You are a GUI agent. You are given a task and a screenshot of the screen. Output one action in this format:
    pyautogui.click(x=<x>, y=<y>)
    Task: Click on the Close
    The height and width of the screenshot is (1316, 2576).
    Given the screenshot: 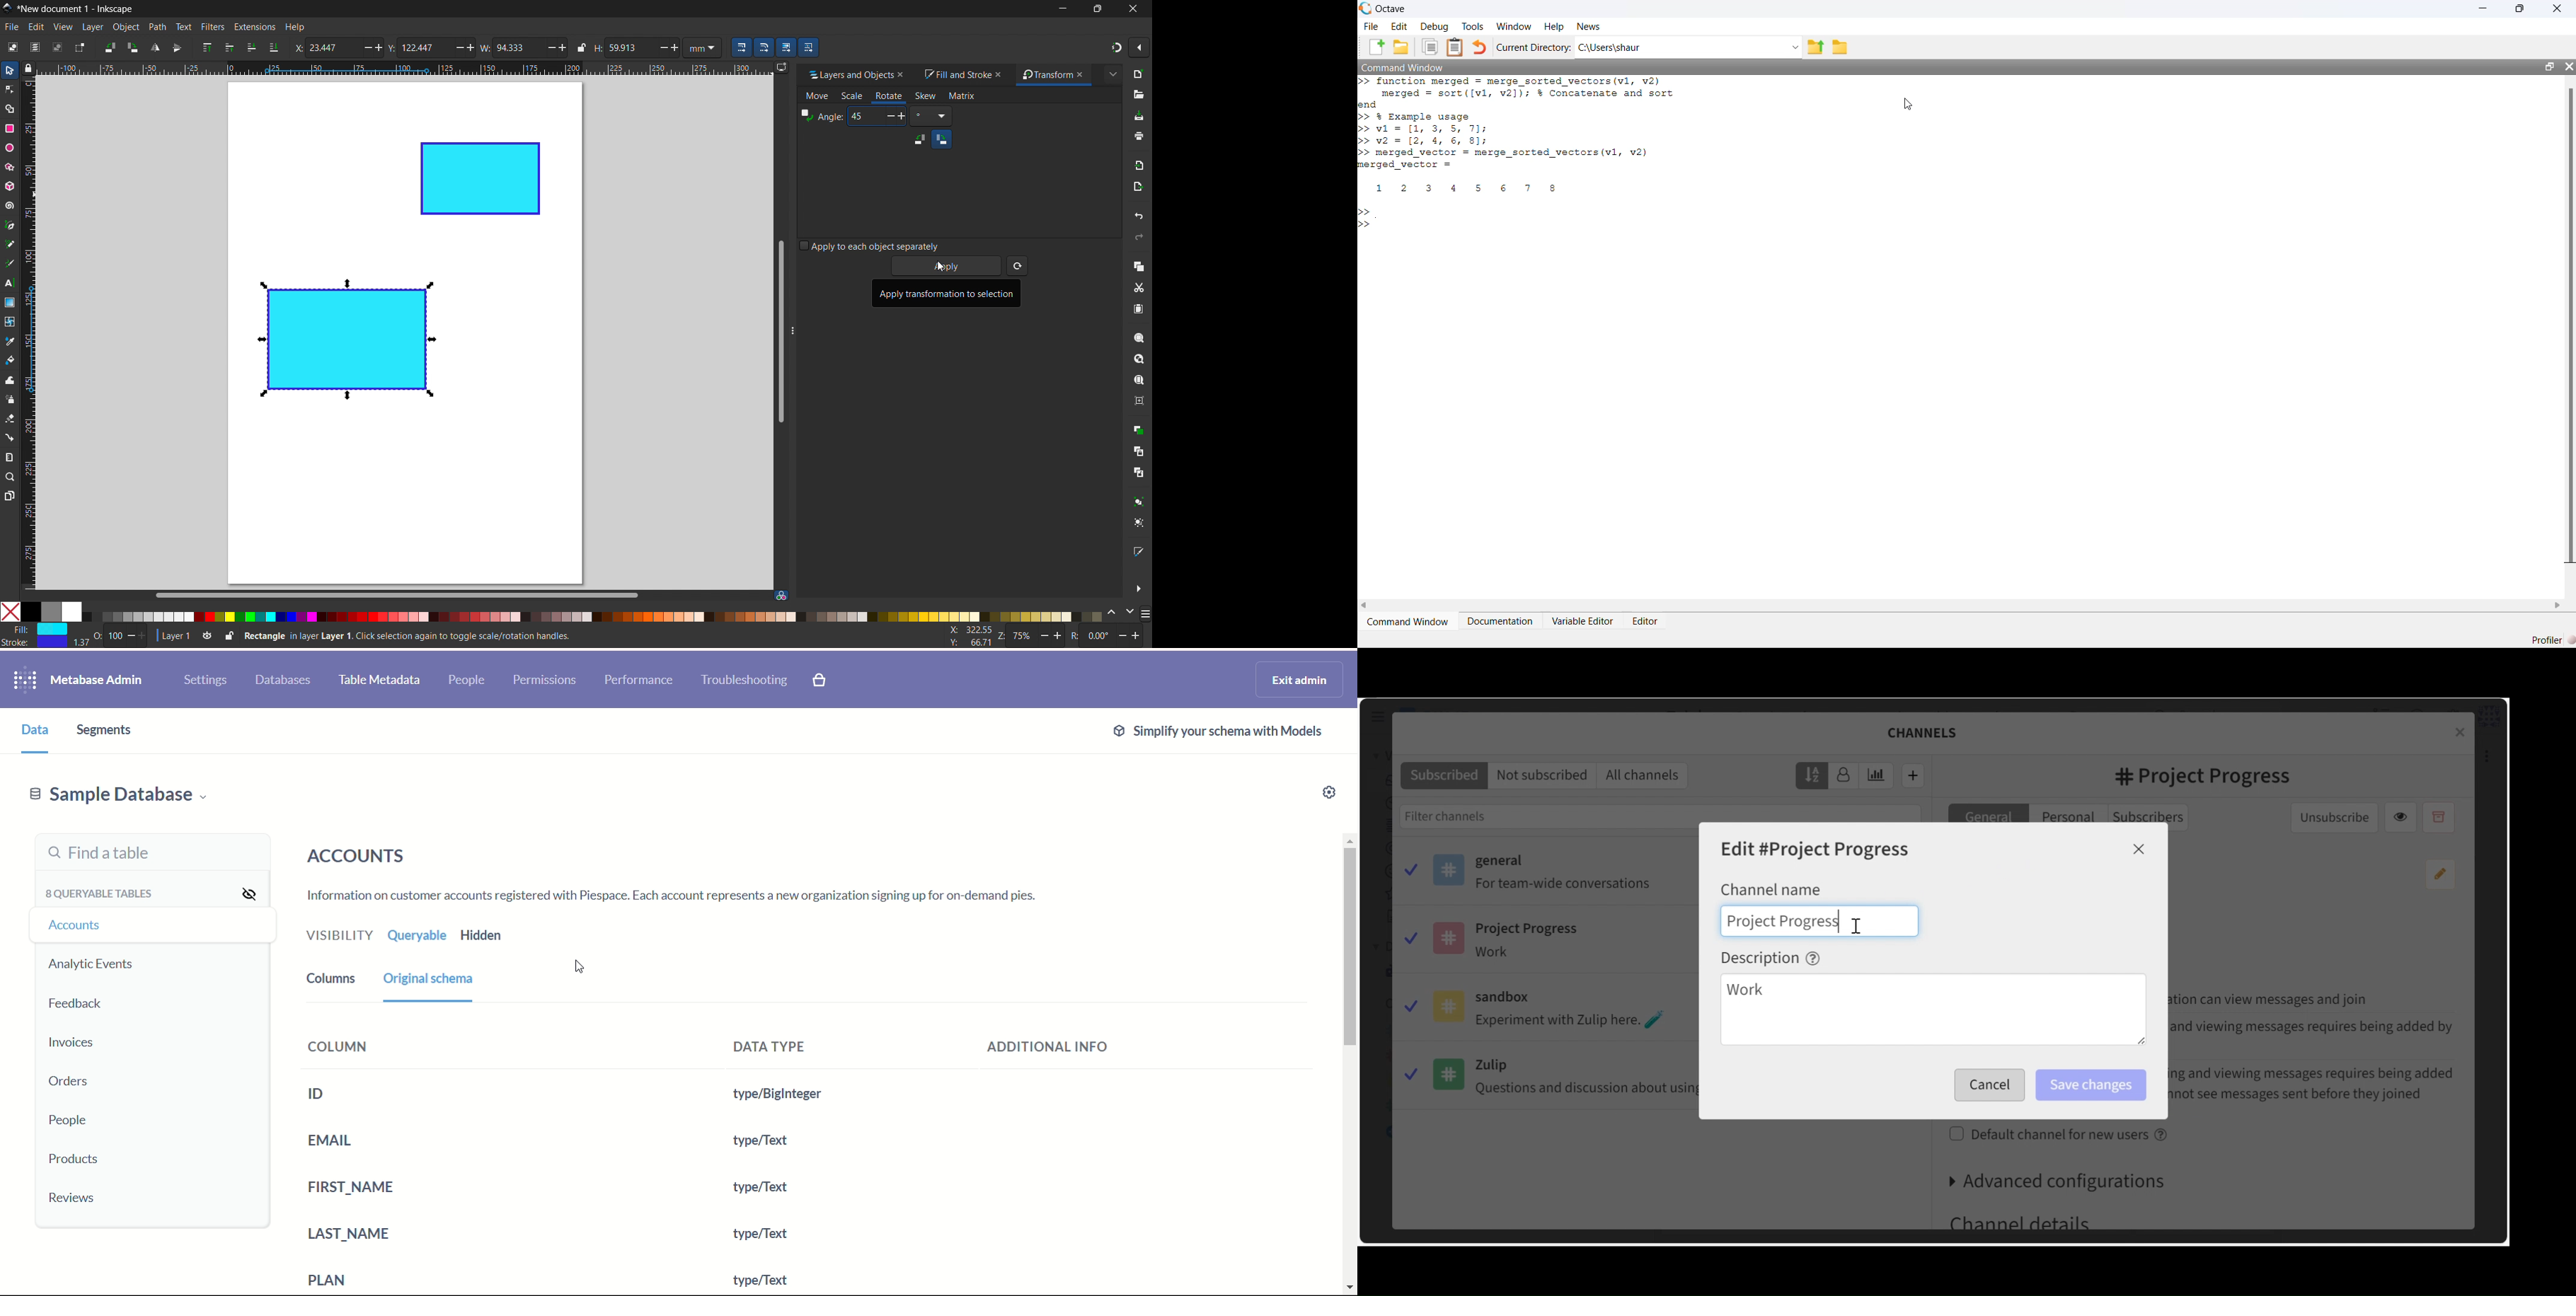 What is the action you would take?
    pyautogui.click(x=2139, y=849)
    